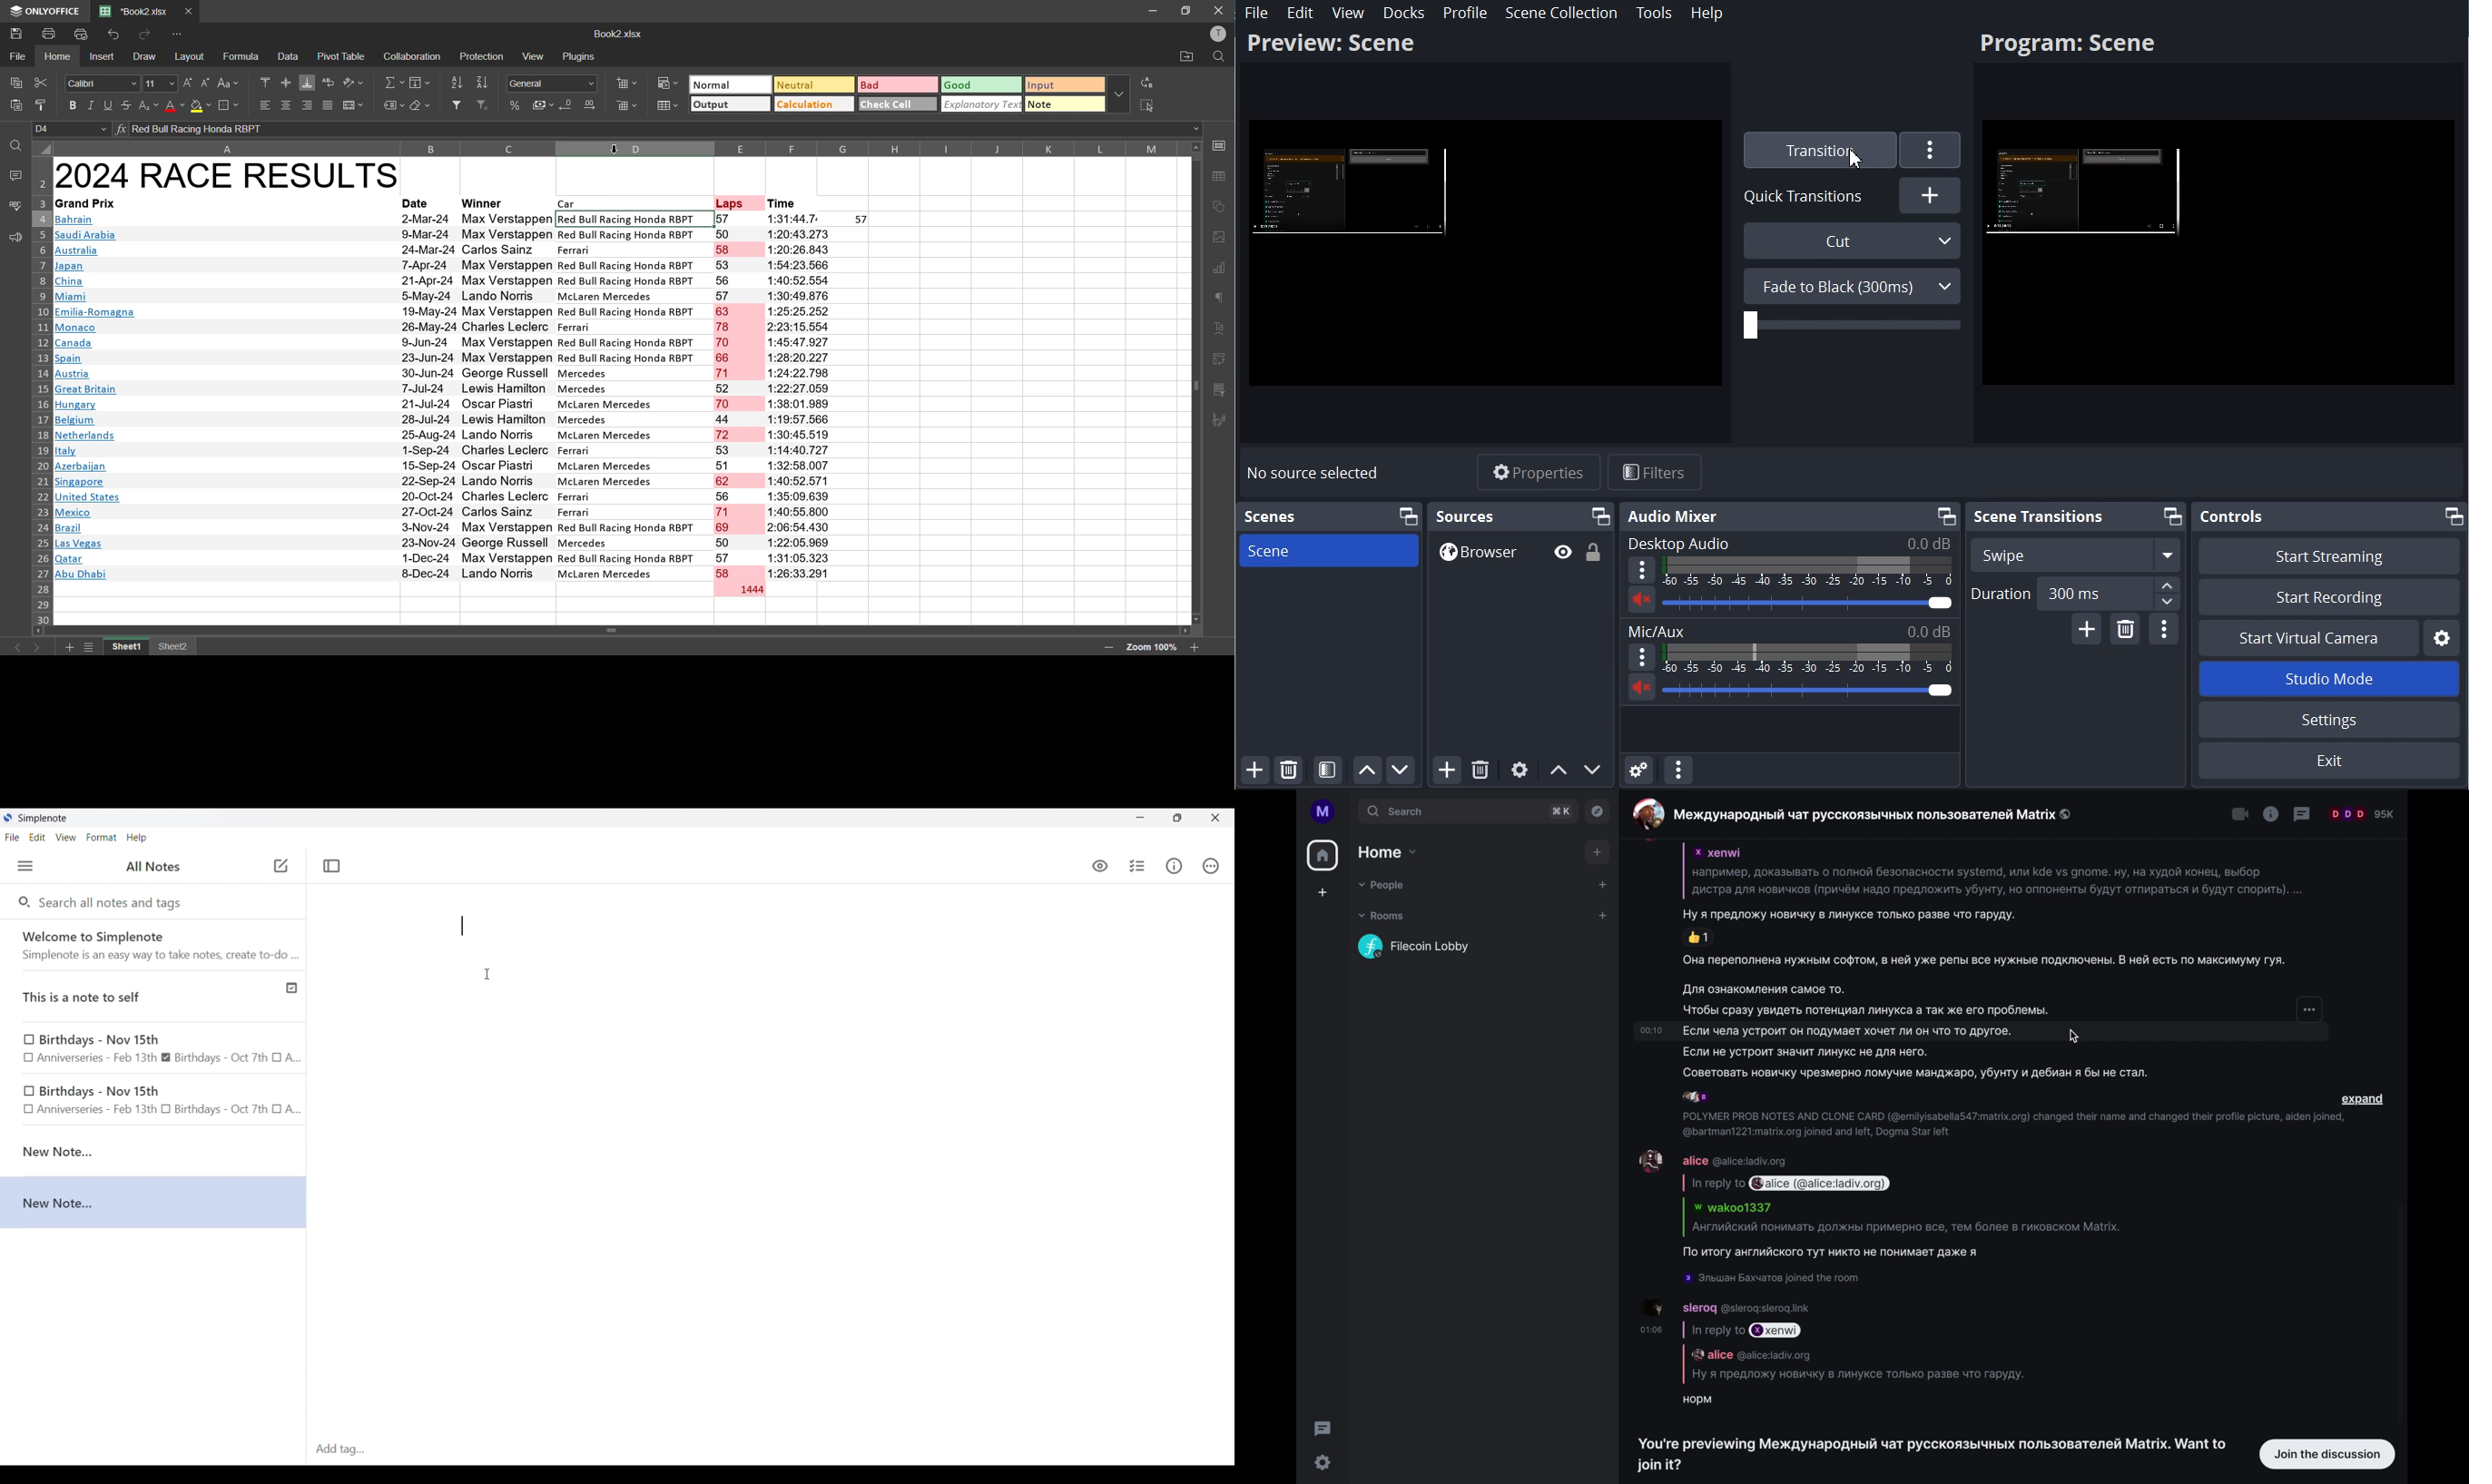 Image resolution: width=2492 pixels, height=1484 pixels. I want to click on Transition, so click(1817, 150).